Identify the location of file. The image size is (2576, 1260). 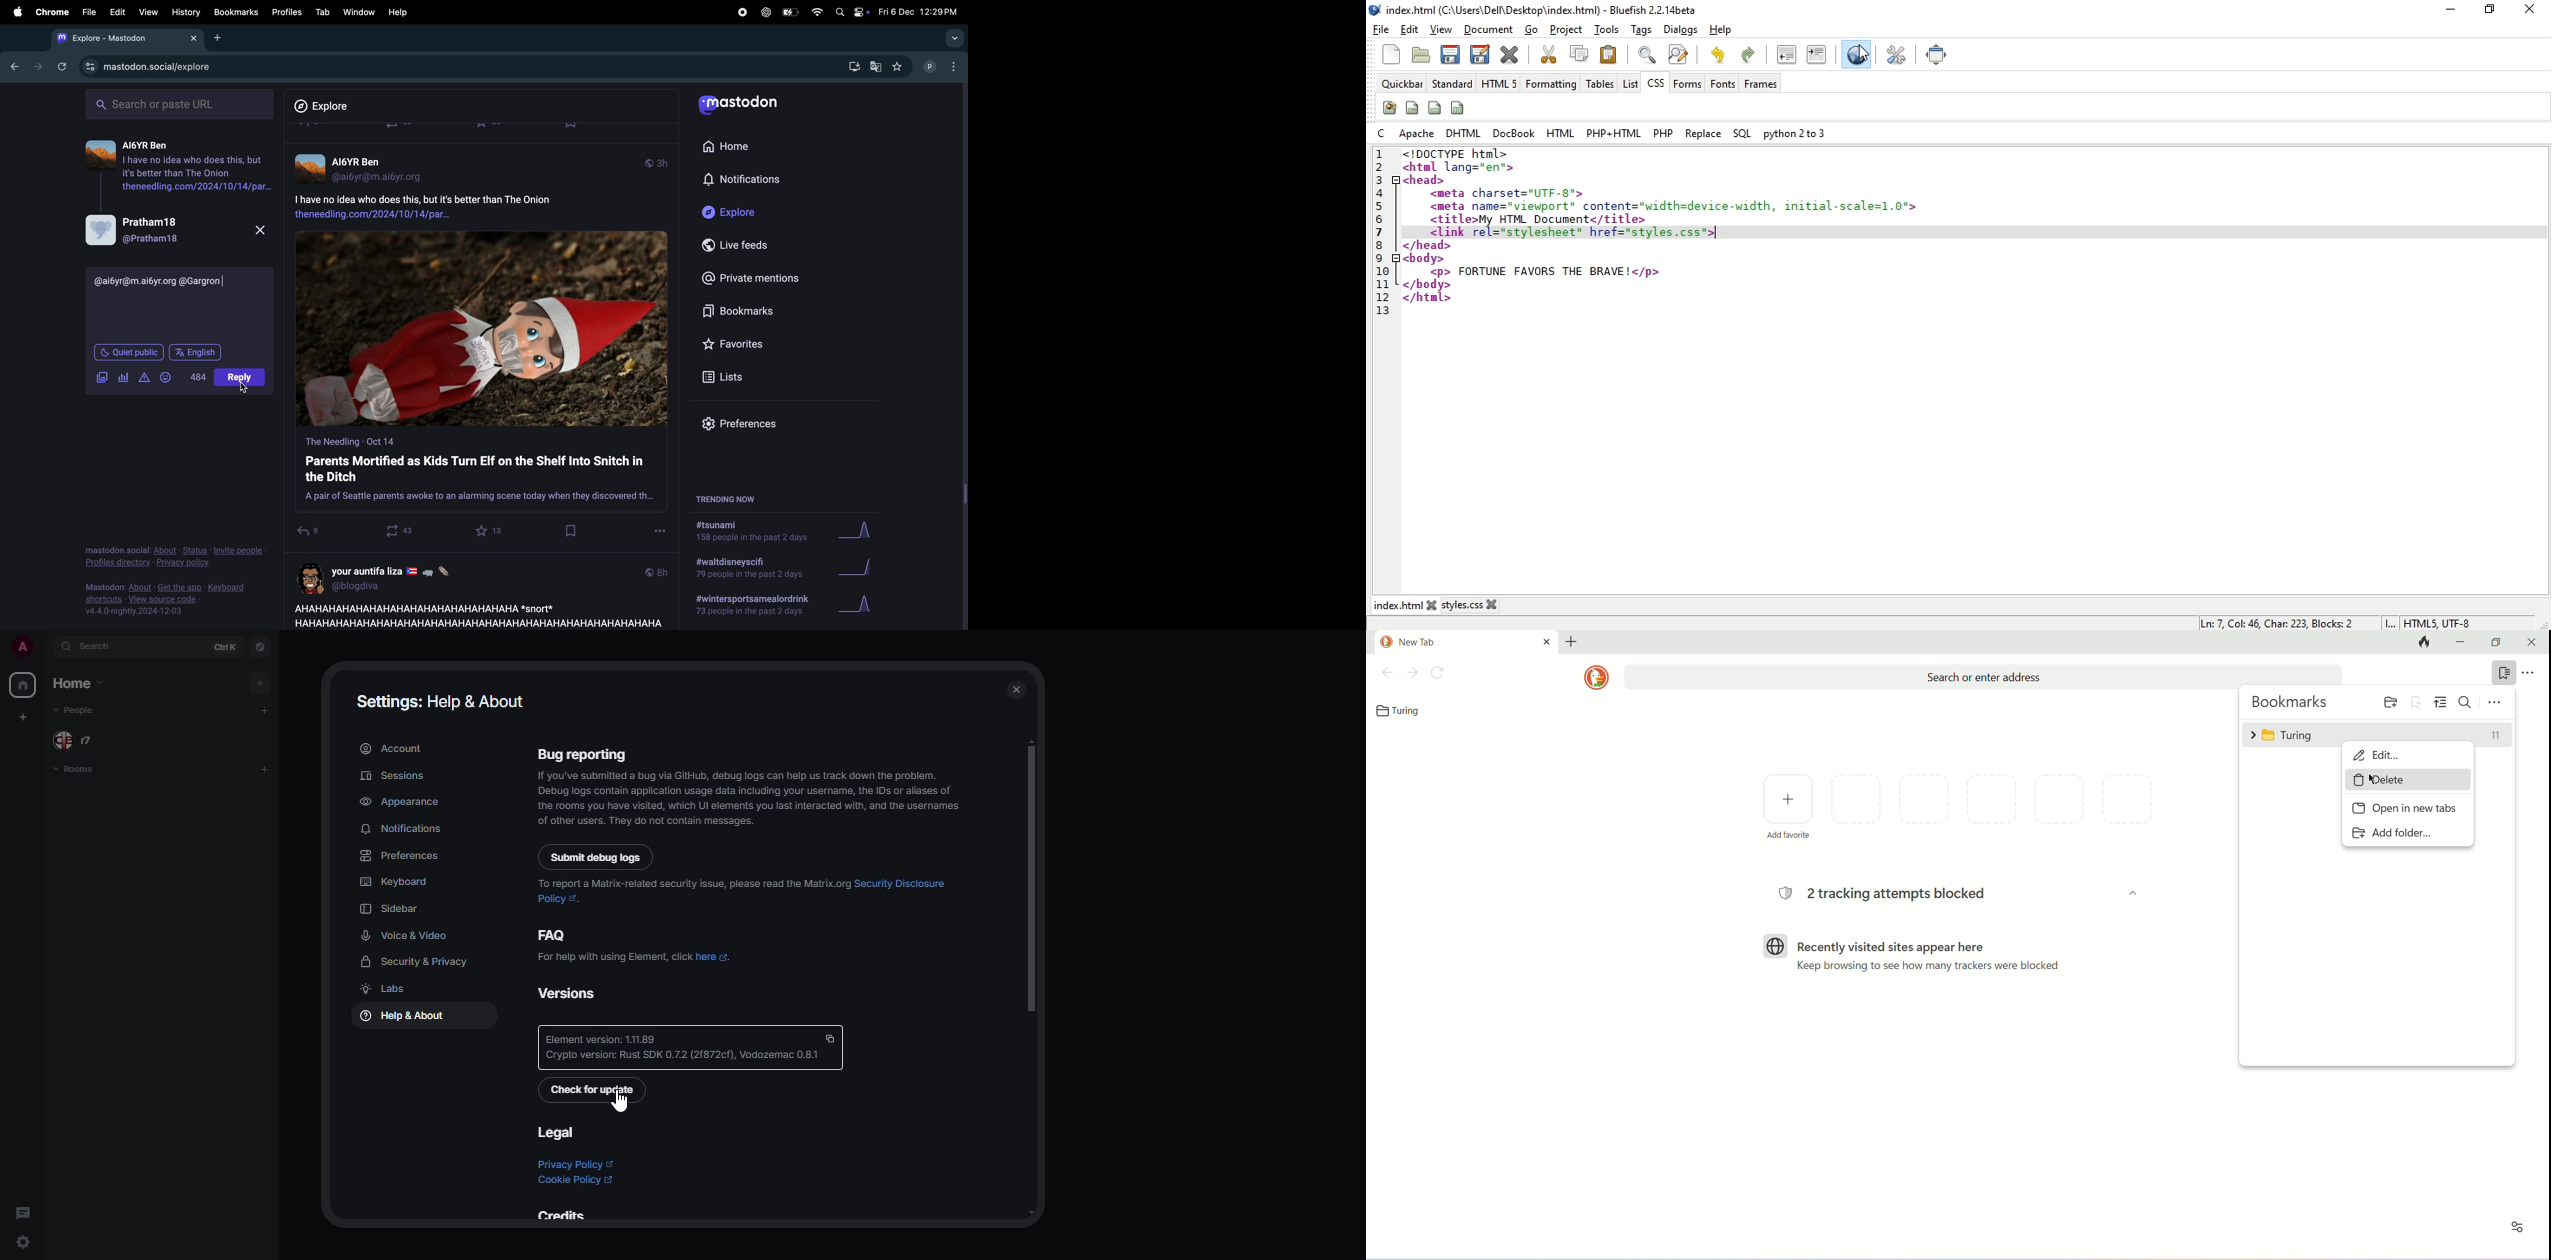
(1382, 30).